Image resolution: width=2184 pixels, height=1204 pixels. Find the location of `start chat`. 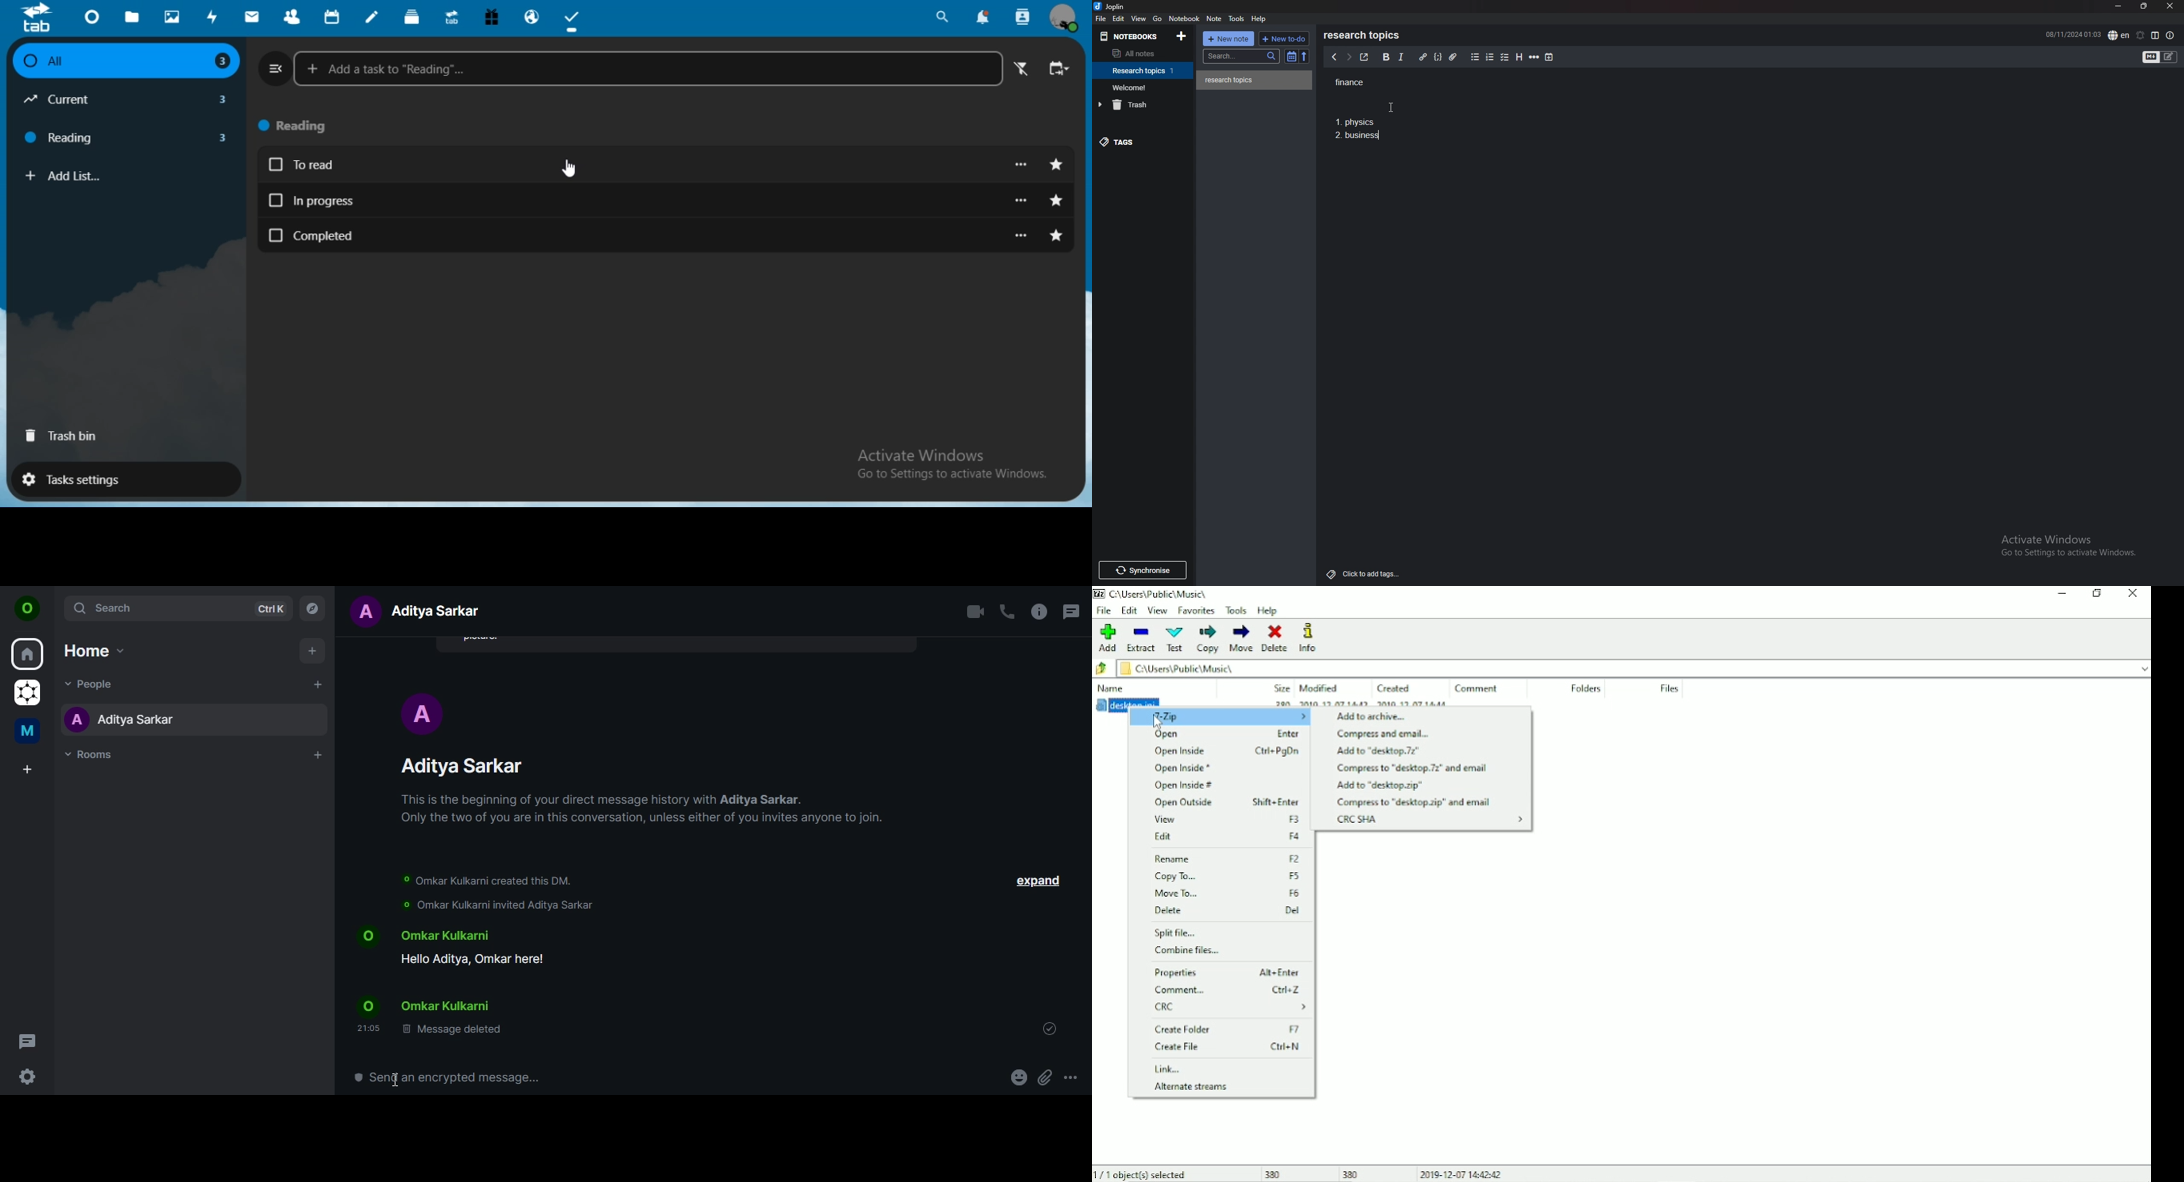

start chat is located at coordinates (319, 684).